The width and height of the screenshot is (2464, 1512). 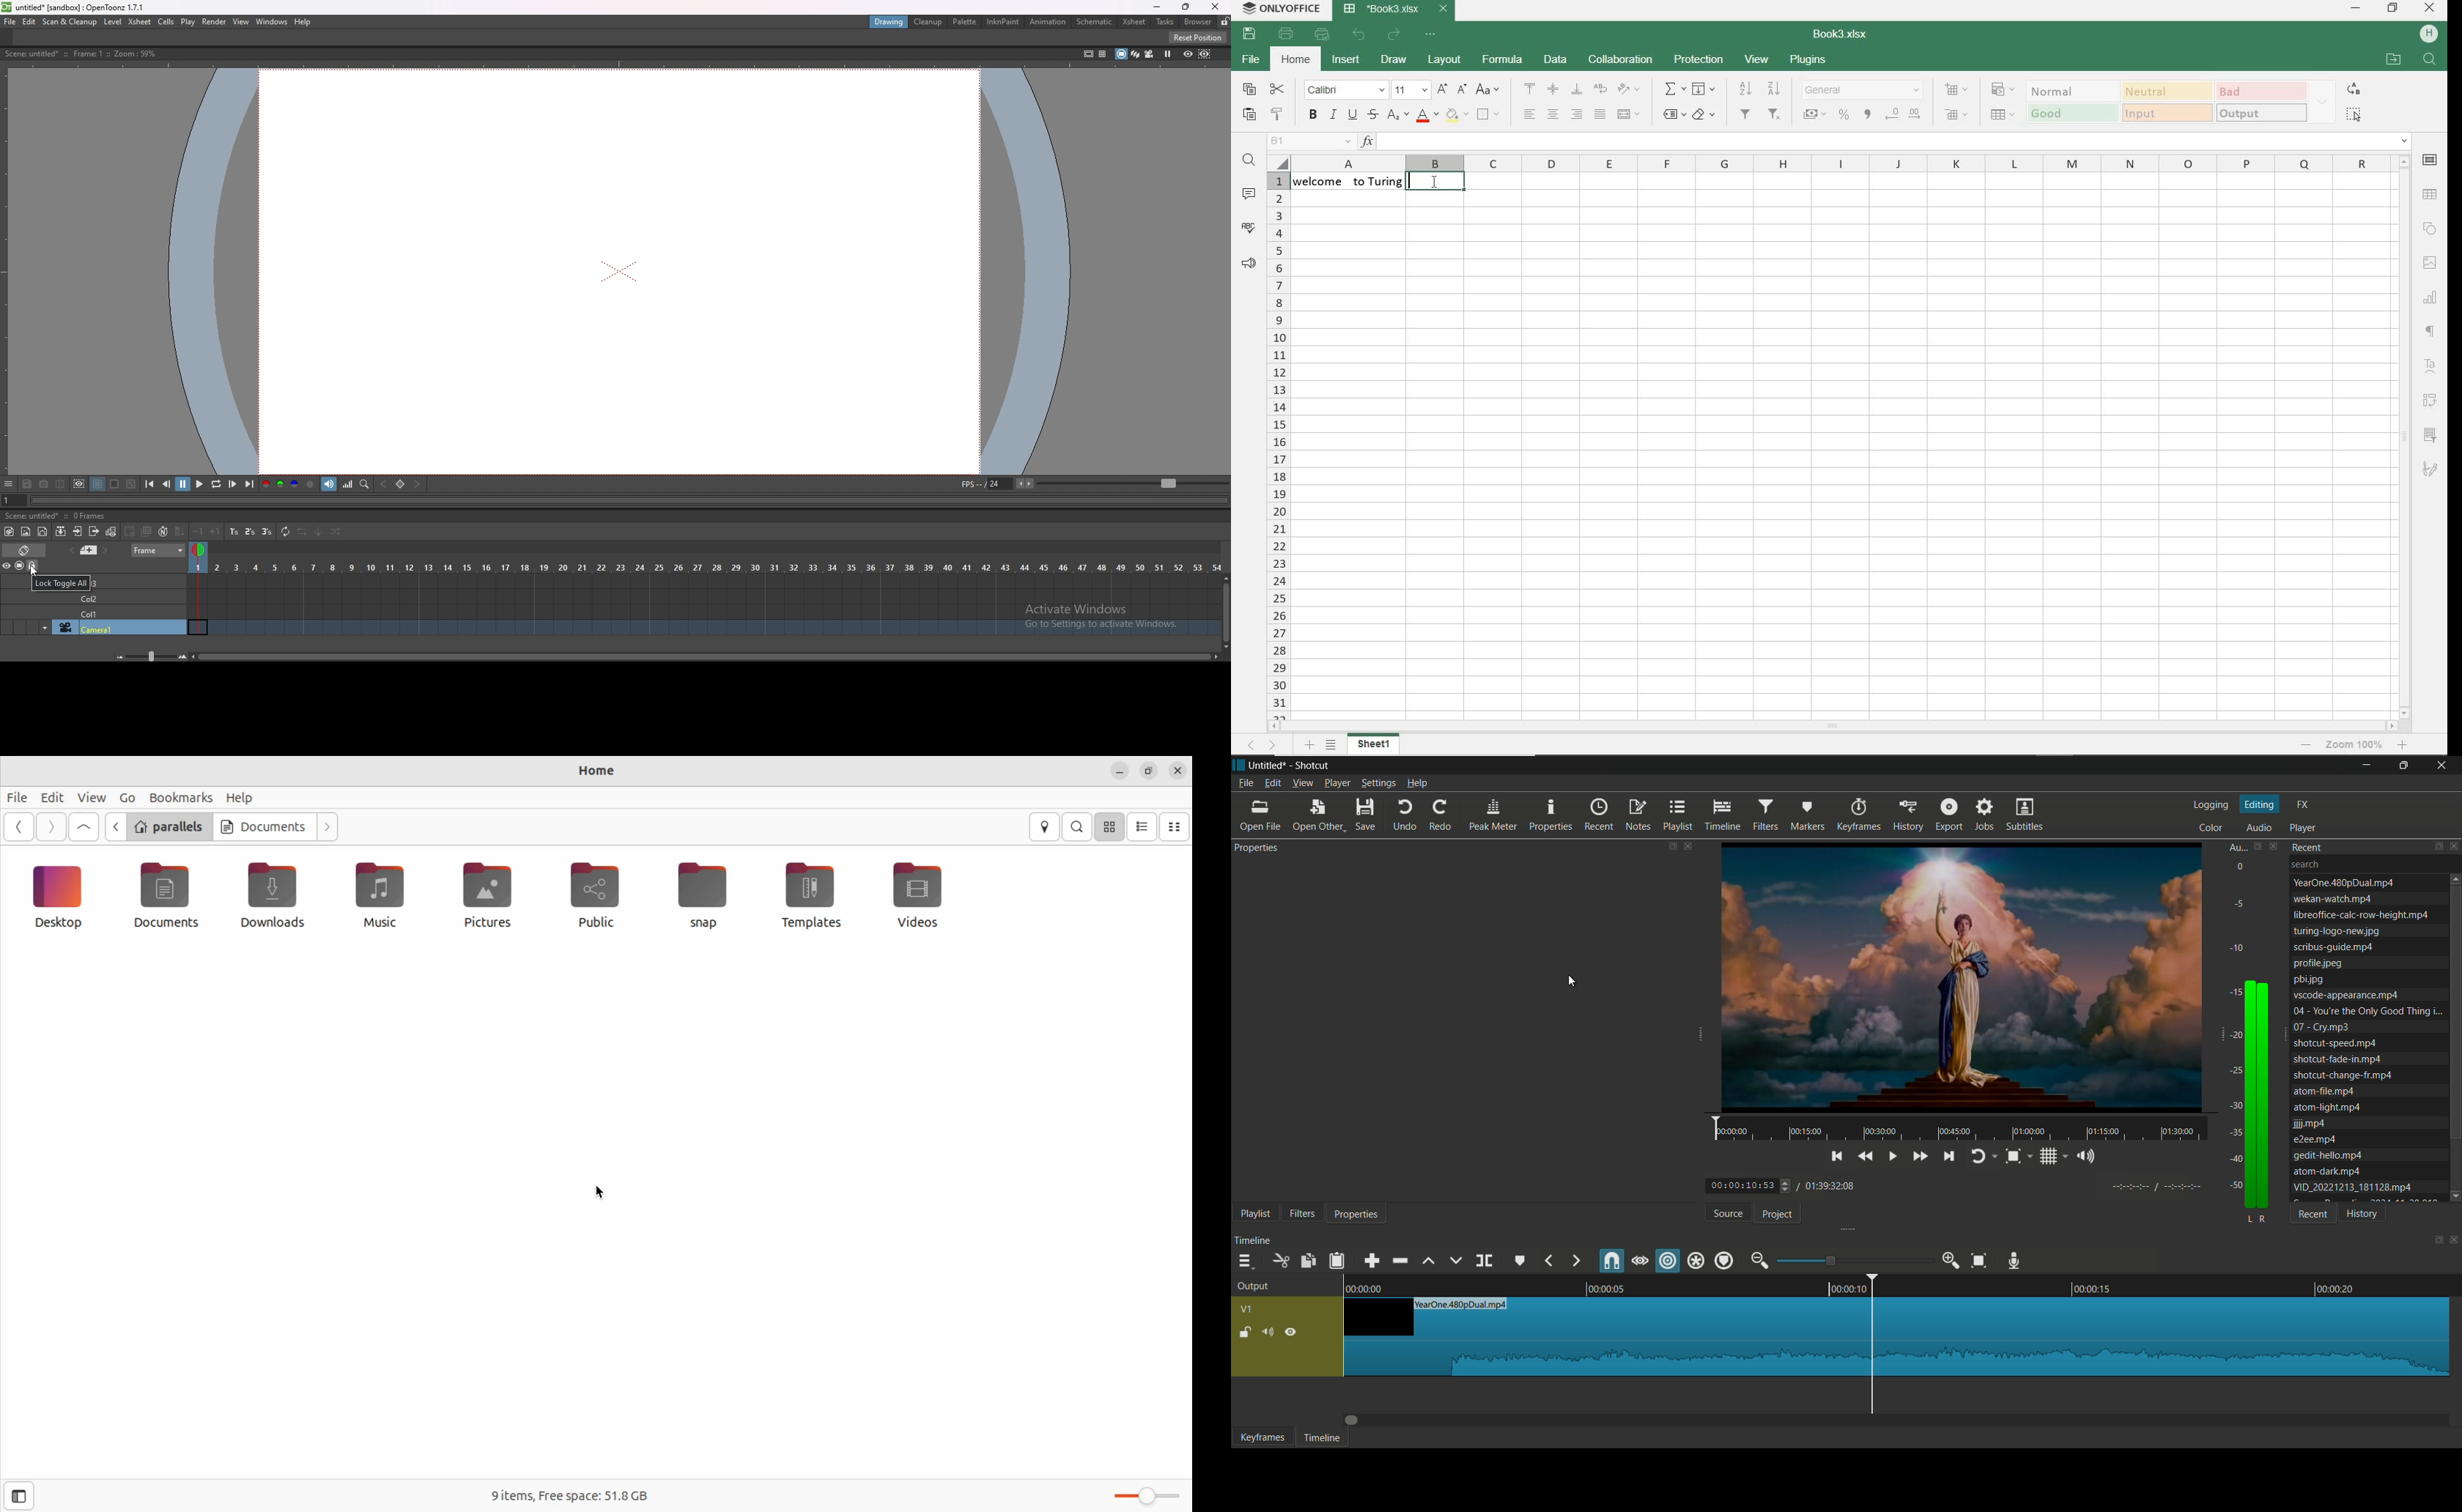 What do you see at coordinates (1366, 816) in the screenshot?
I see `save` at bounding box center [1366, 816].